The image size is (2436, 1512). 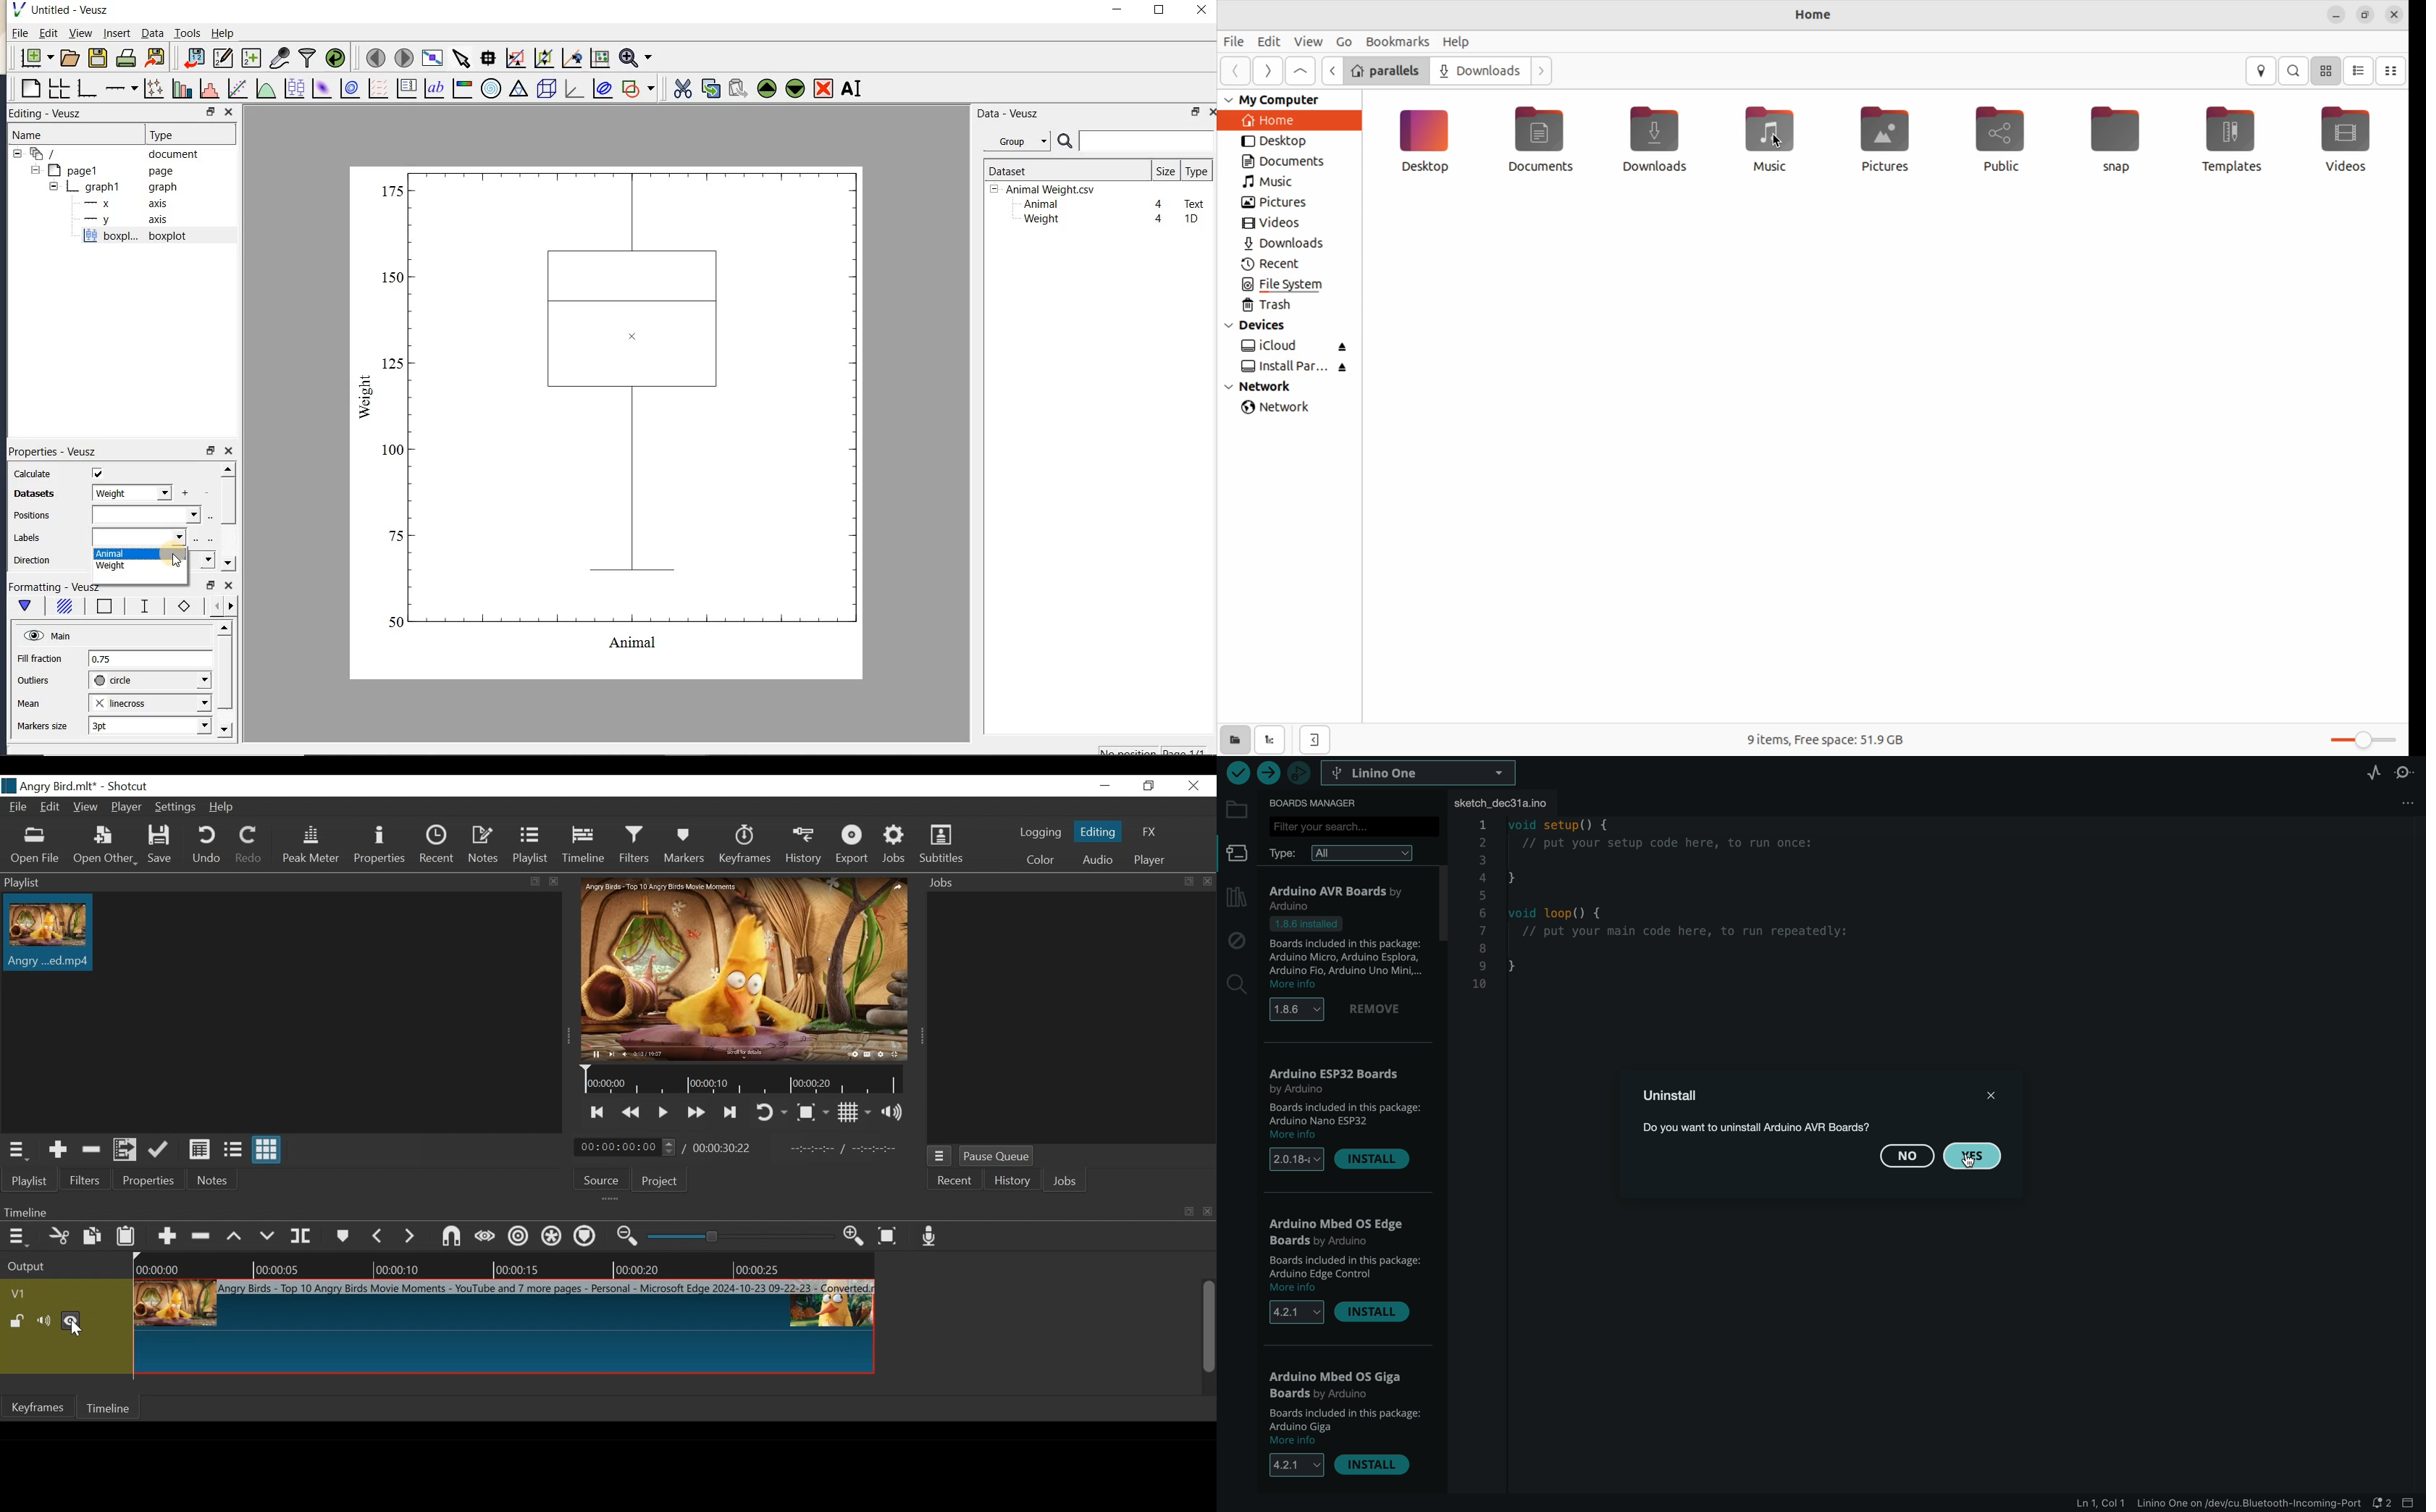 What do you see at coordinates (1148, 786) in the screenshot?
I see `Restore` at bounding box center [1148, 786].